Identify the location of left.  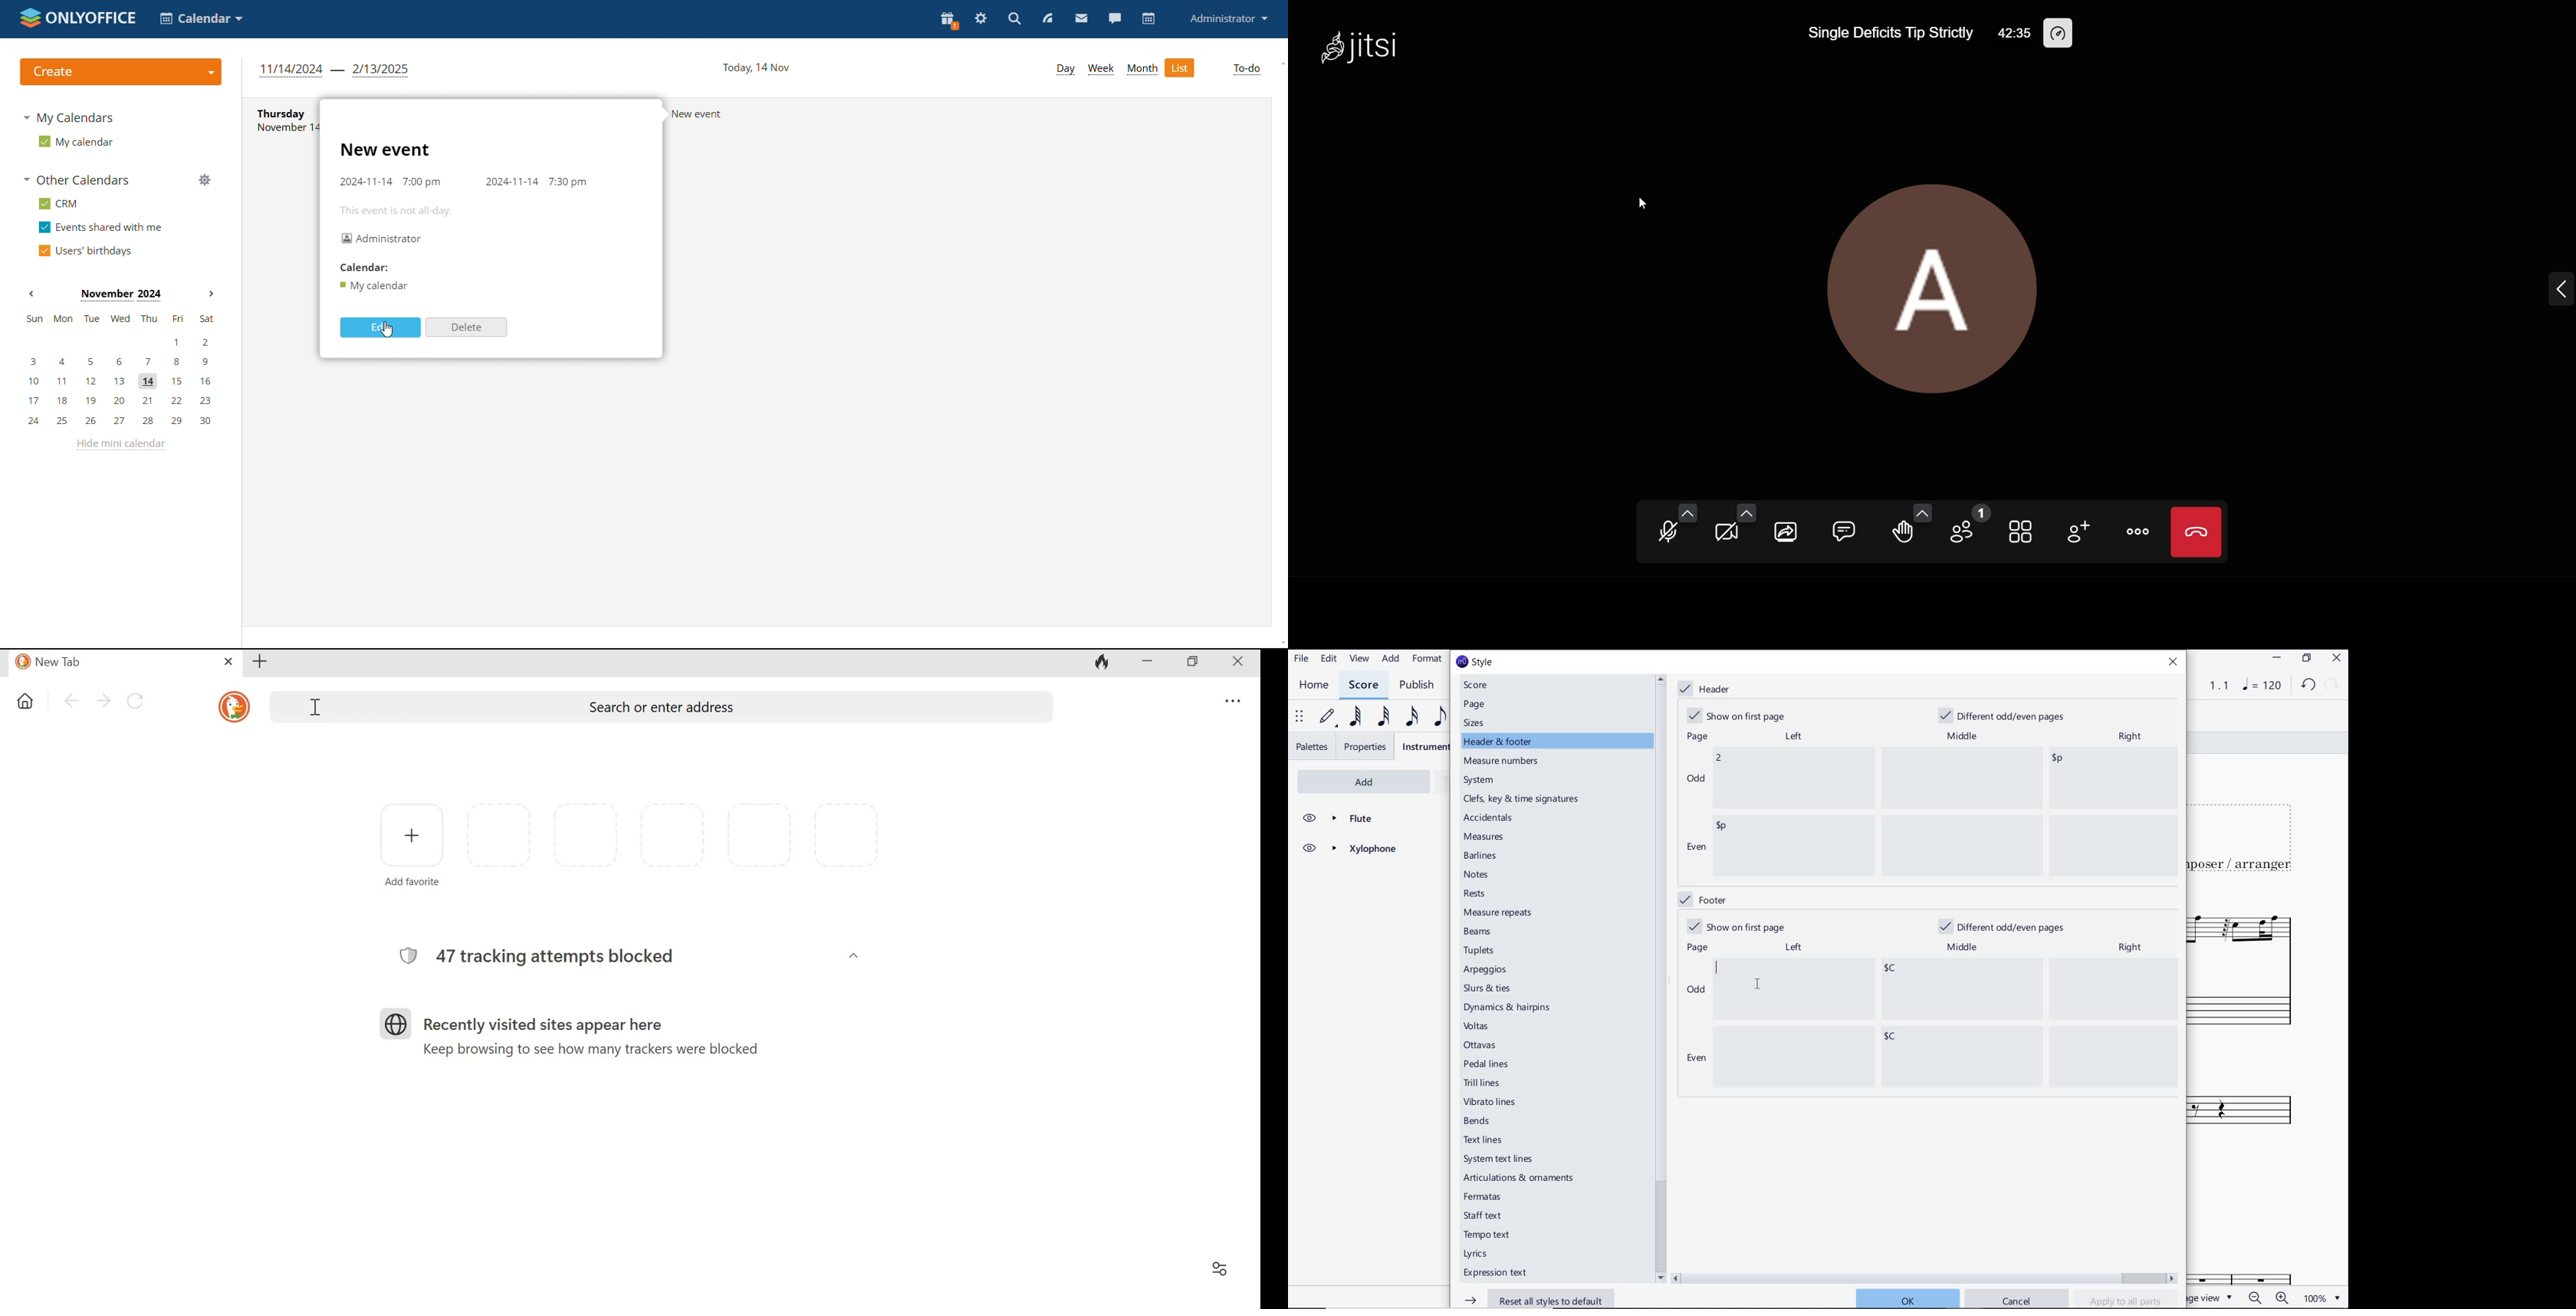
(1793, 736).